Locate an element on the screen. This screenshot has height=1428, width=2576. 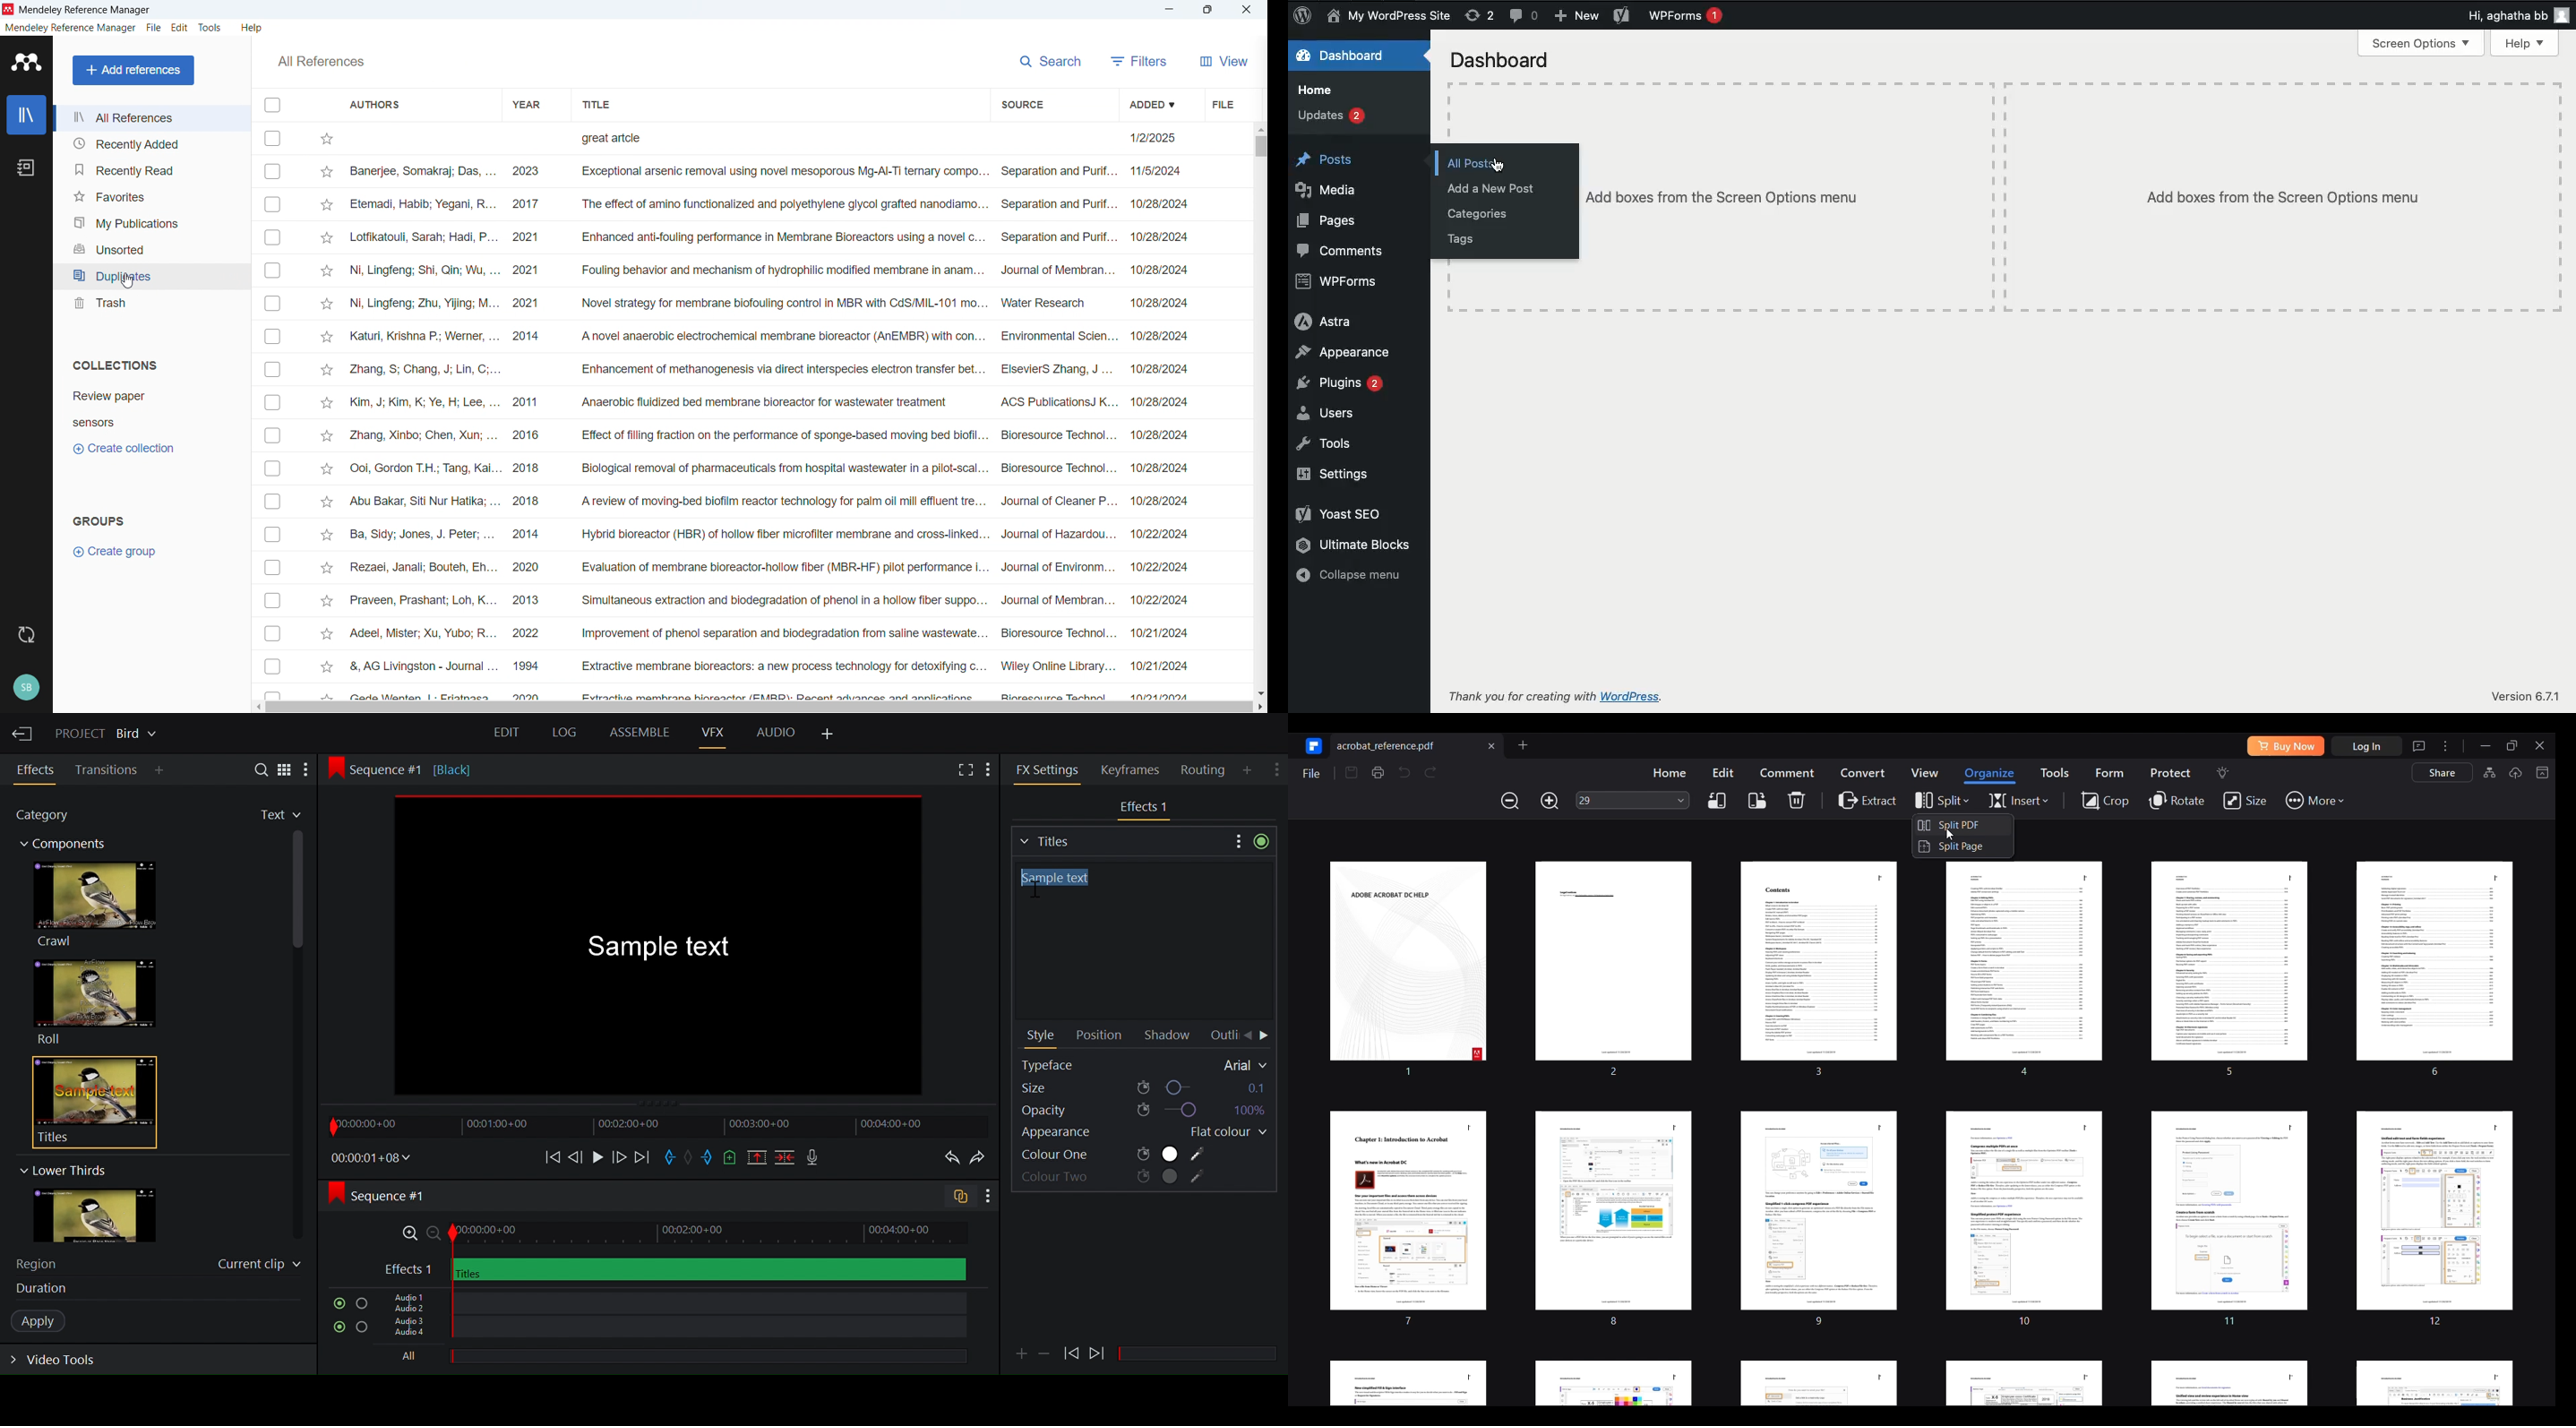
Edit  is located at coordinates (180, 28).